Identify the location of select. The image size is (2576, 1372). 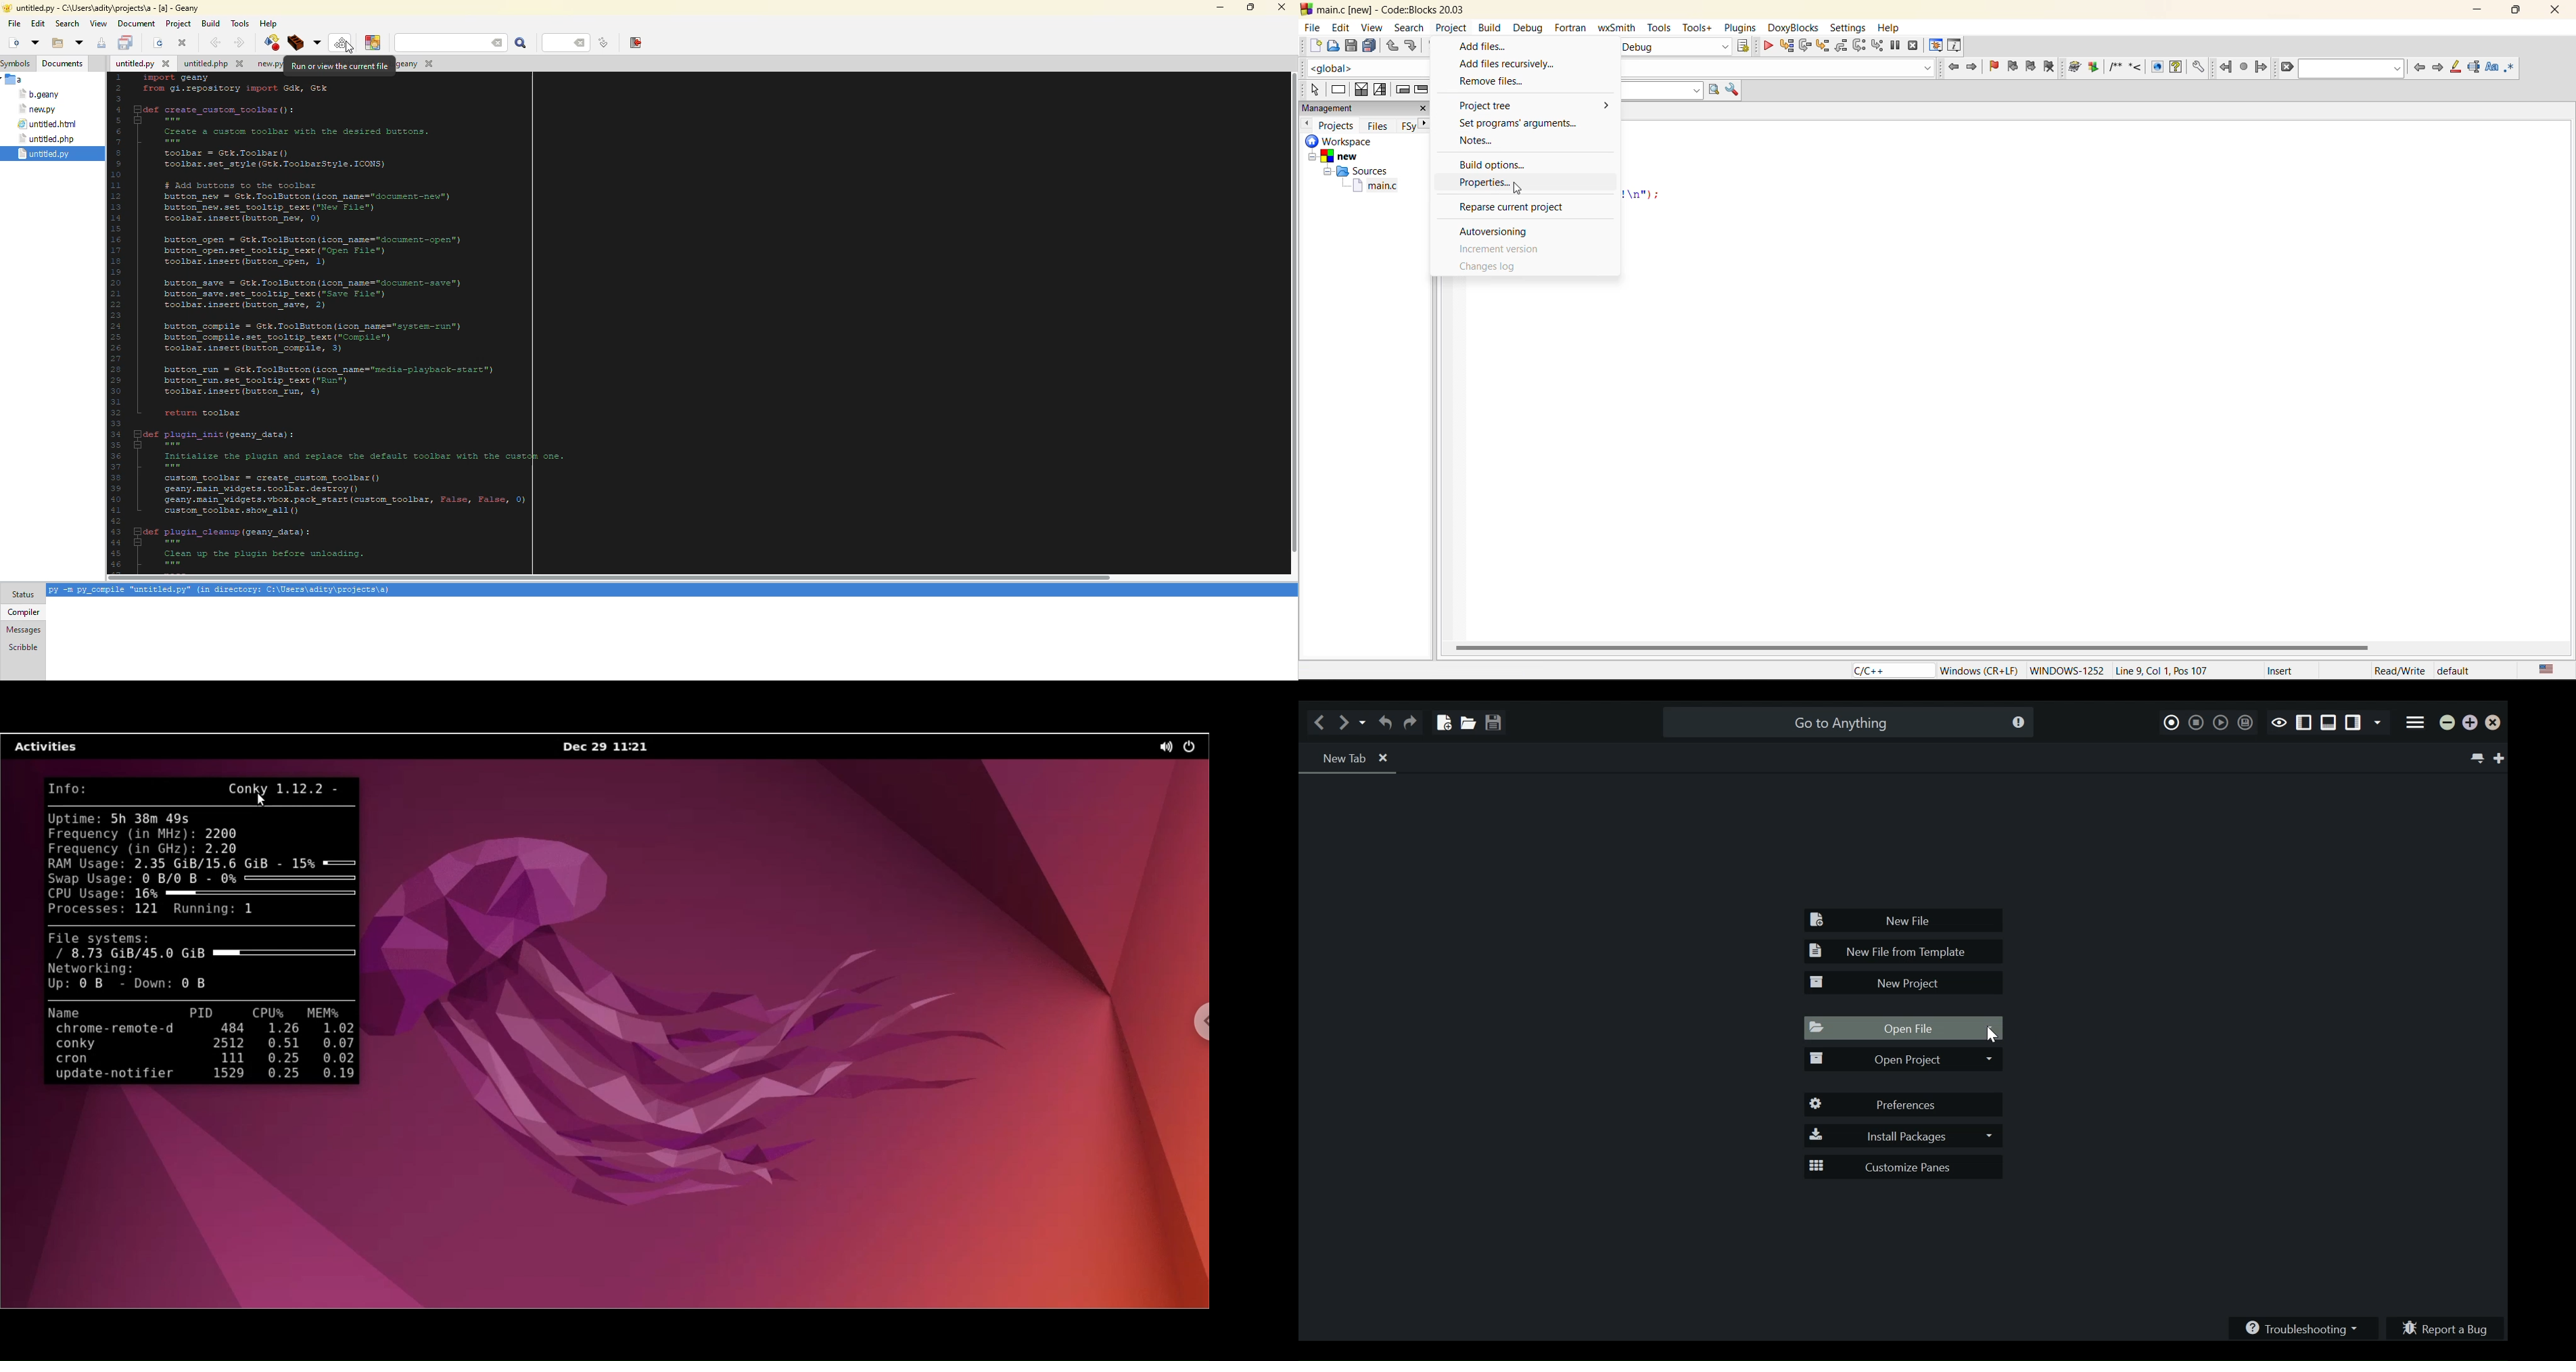
(1311, 87).